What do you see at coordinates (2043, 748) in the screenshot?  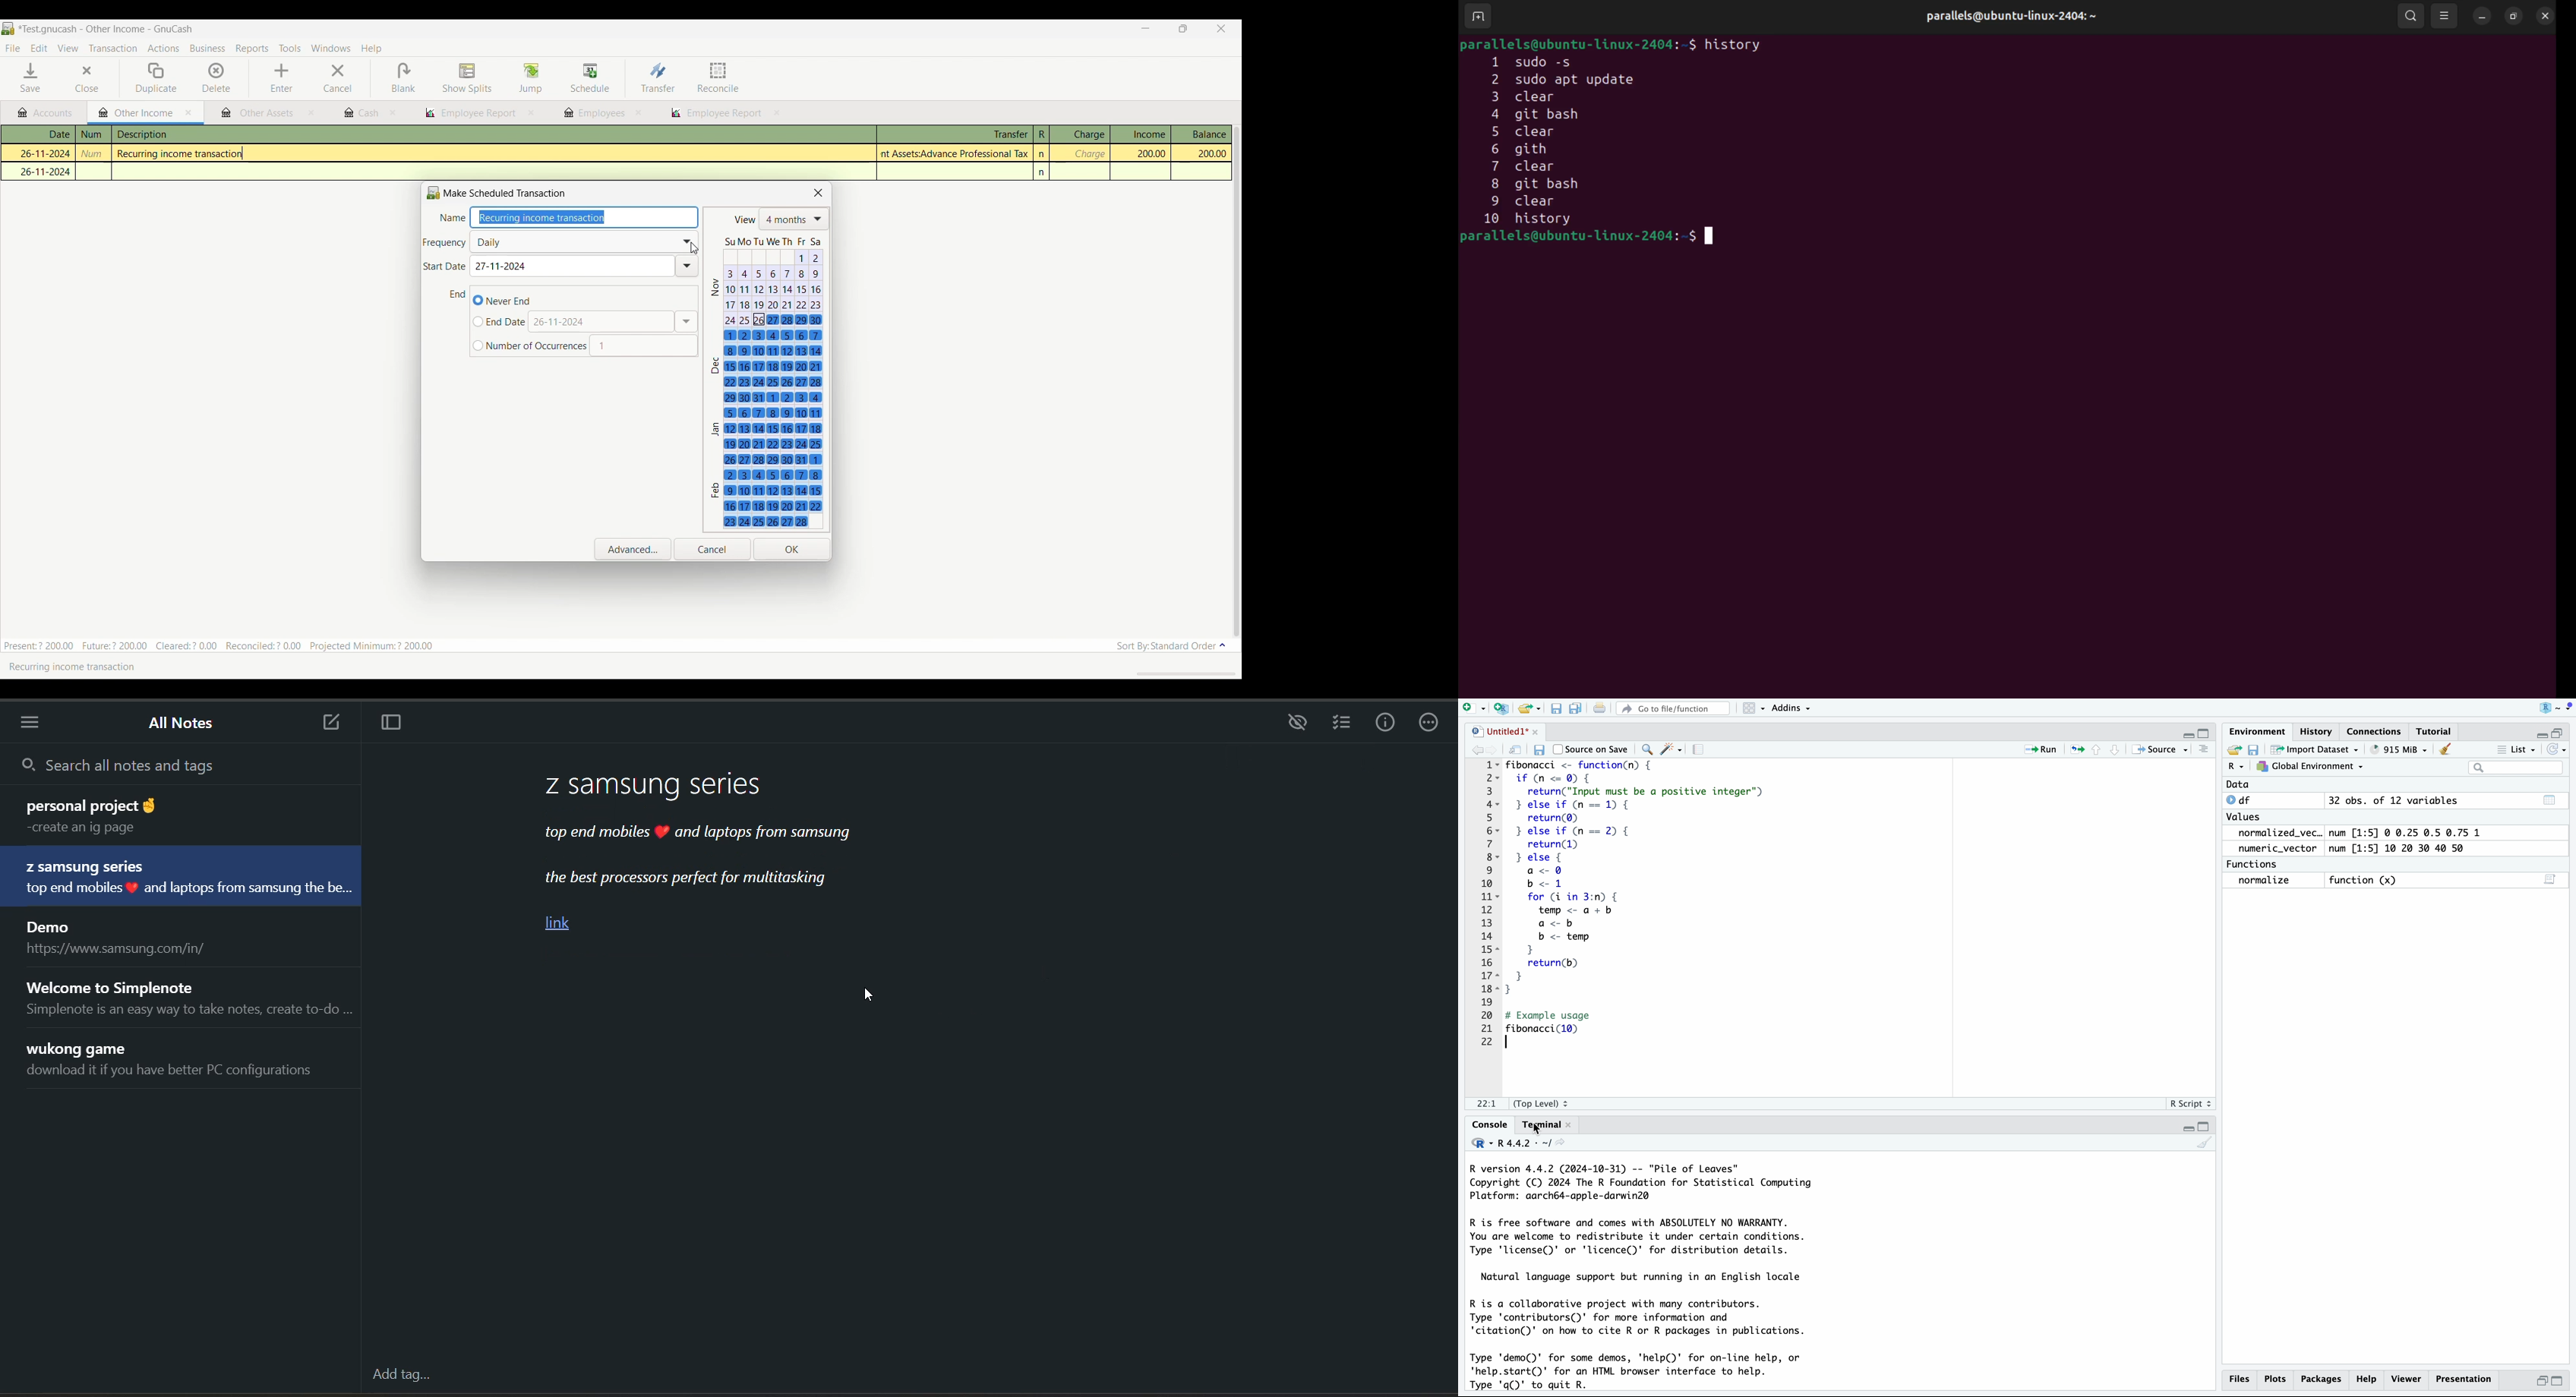 I see `run the current line or selection` at bounding box center [2043, 748].